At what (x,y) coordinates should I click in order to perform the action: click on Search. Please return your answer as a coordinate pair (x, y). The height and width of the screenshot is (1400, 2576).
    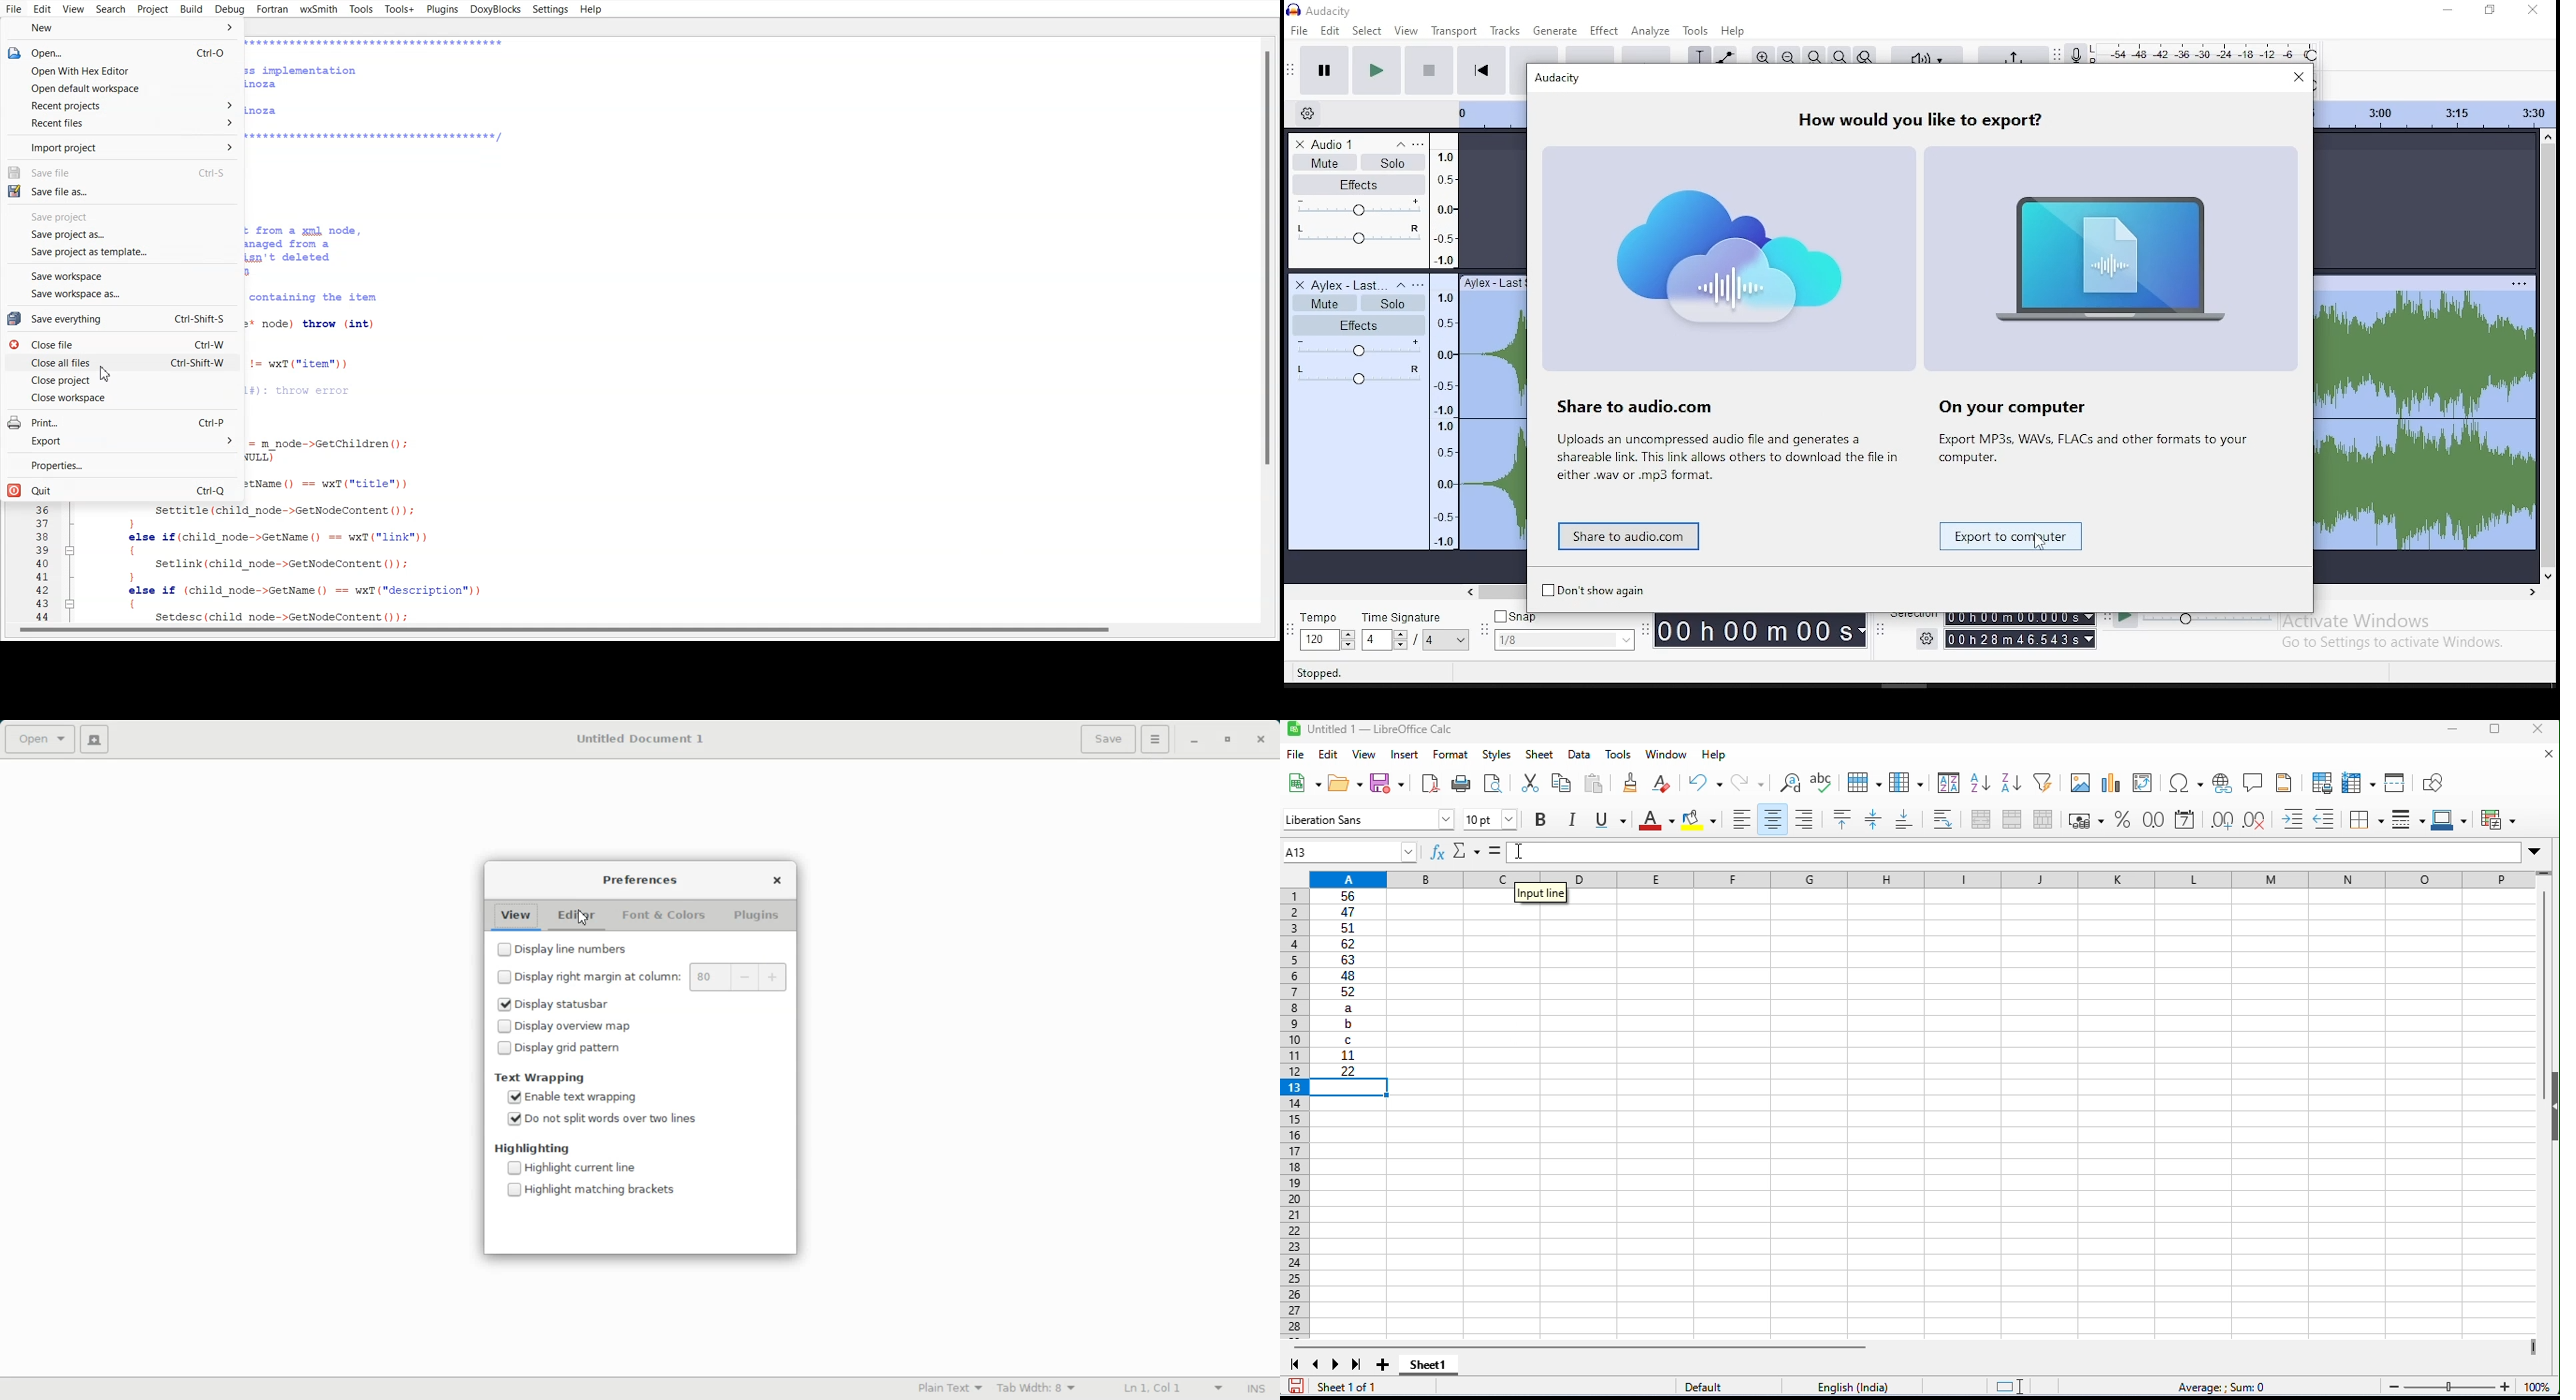
    Looking at the image, I should click on (111, 9).